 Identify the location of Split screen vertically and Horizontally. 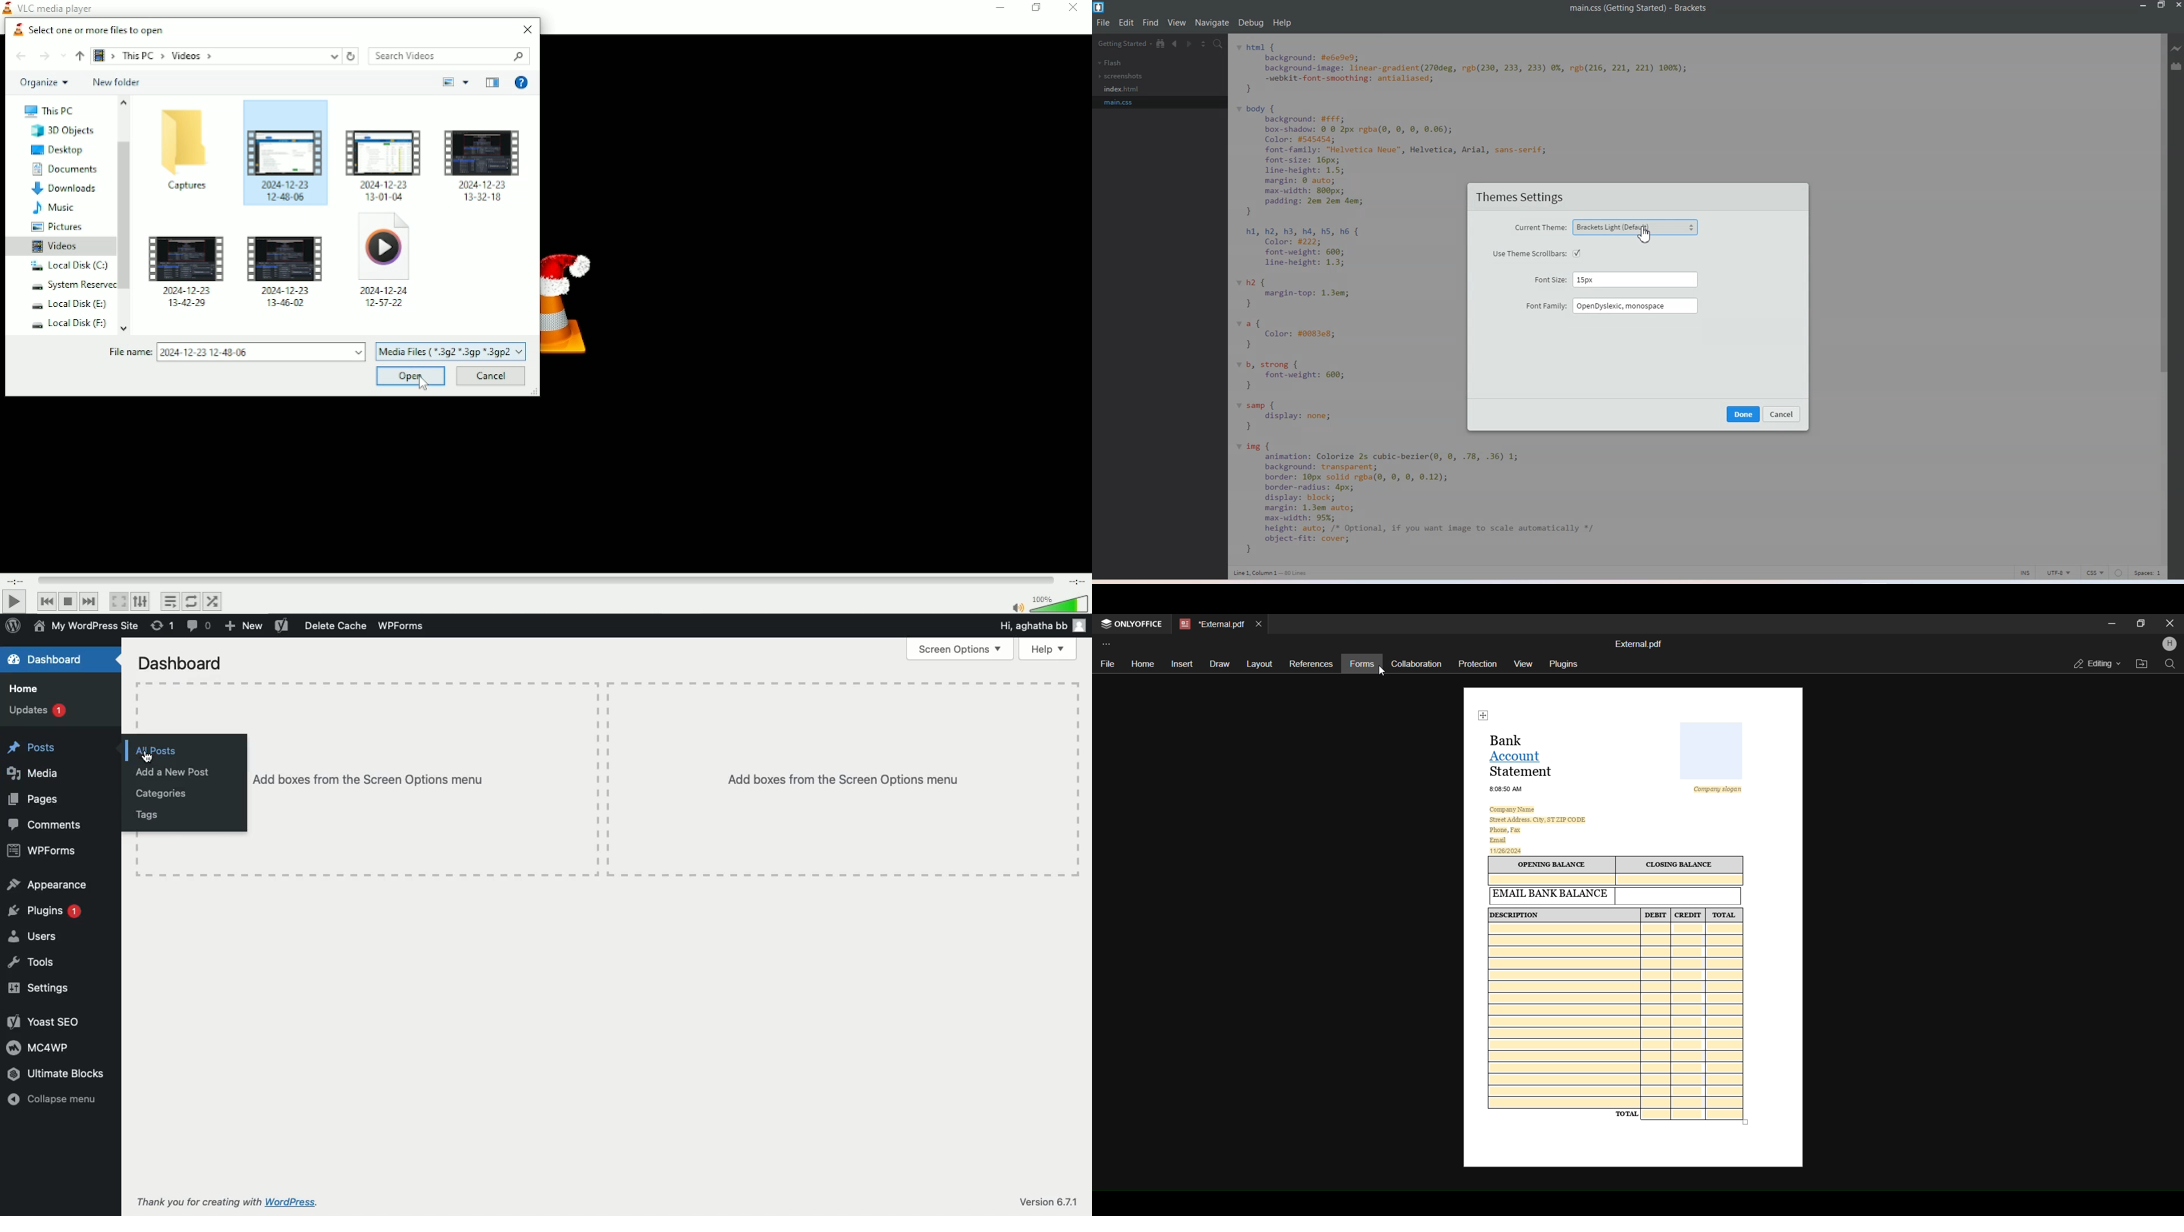
(1205, 44).